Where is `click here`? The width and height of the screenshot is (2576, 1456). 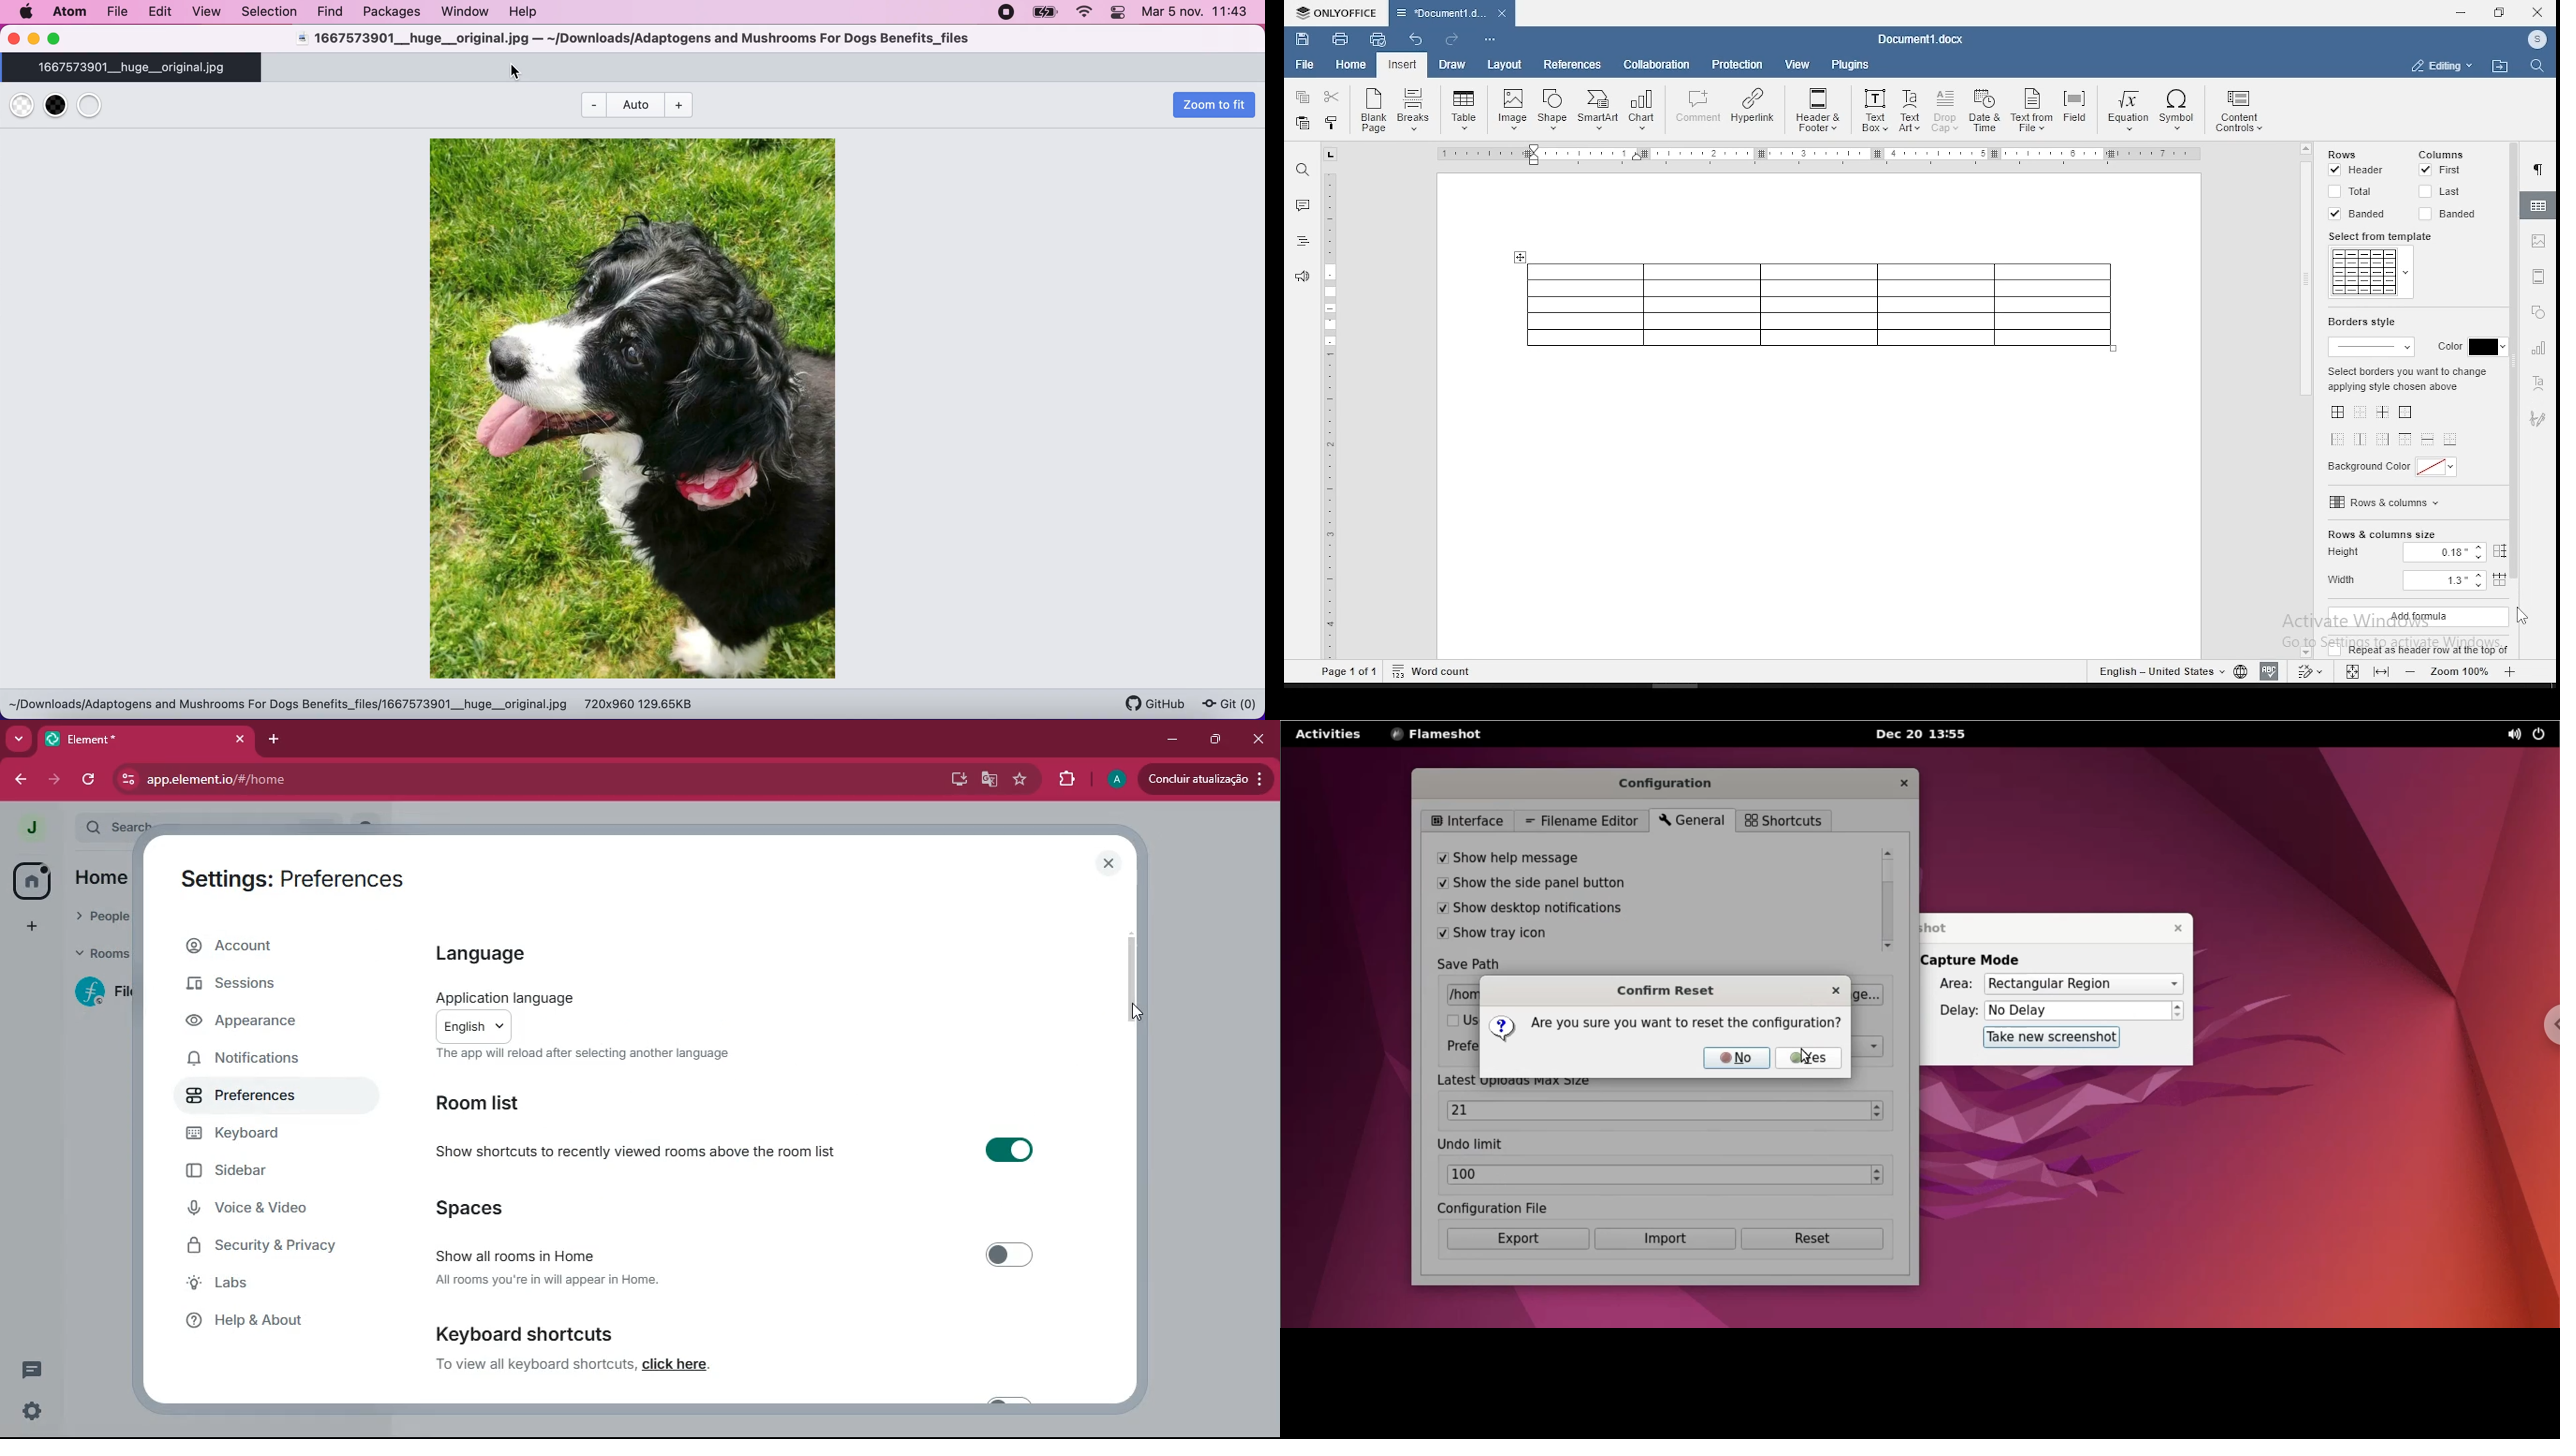
click here is located at coordinates (692, 1367).